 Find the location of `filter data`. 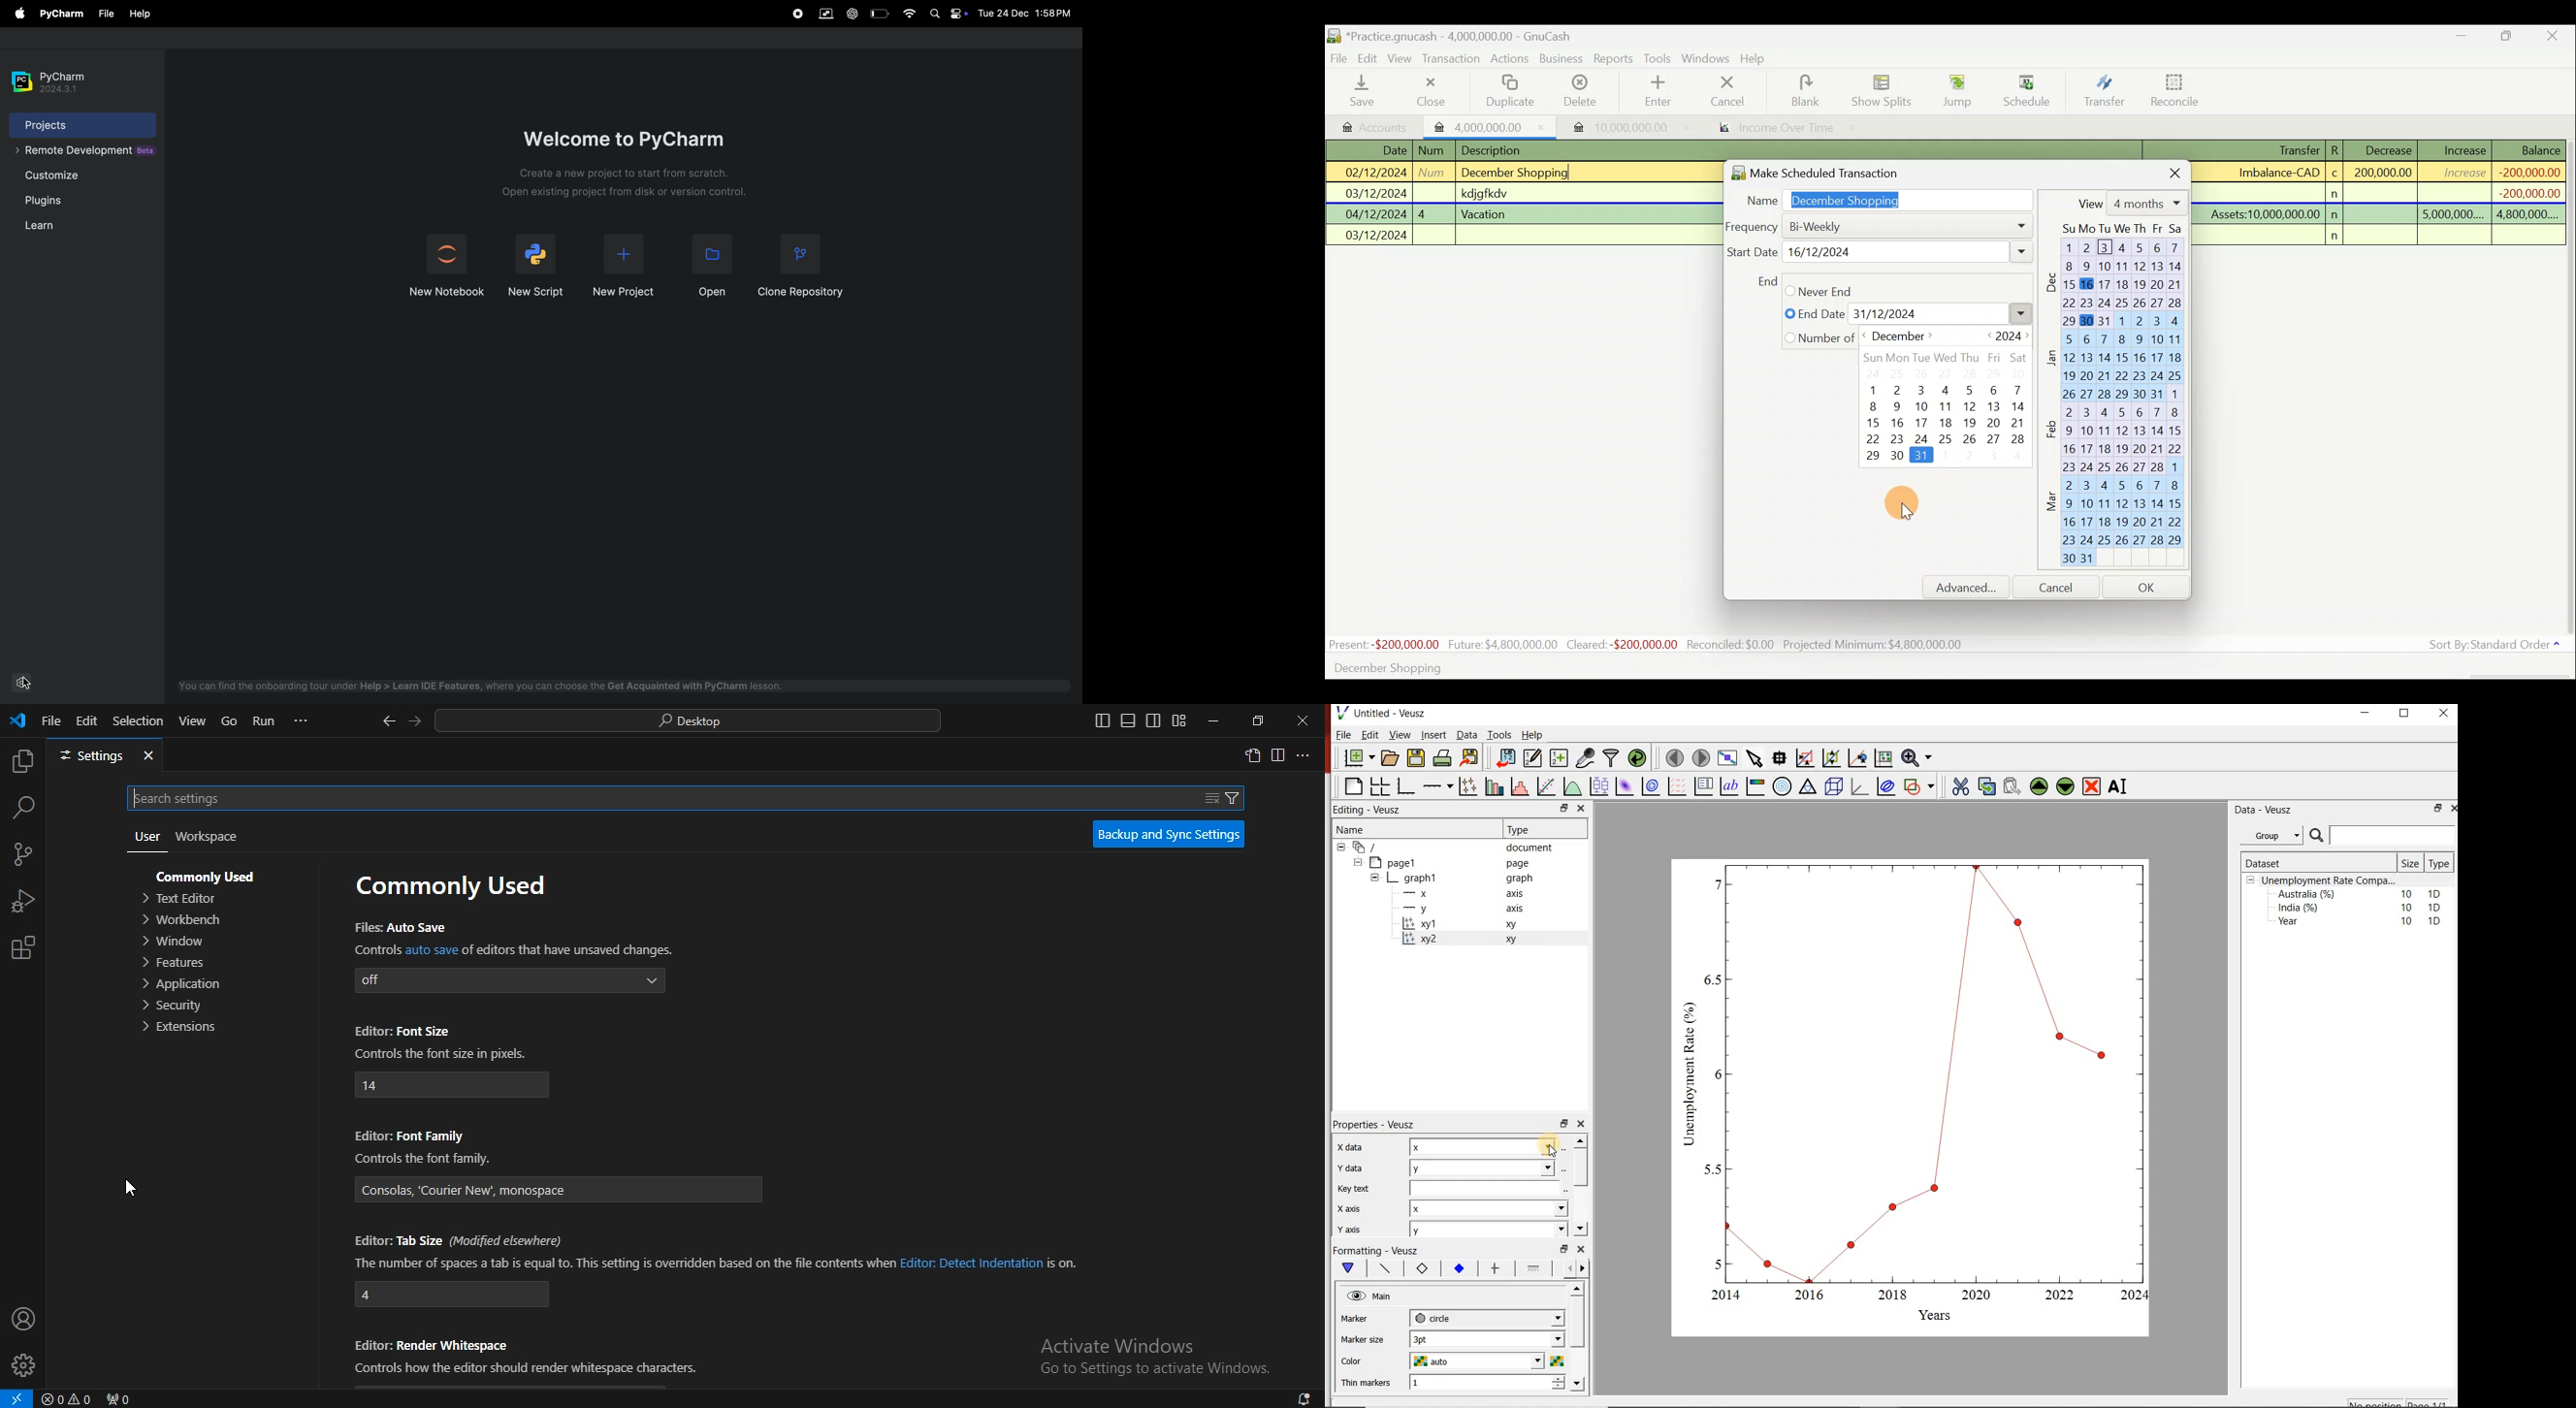

filter data is located at coordinates (1610, 758).